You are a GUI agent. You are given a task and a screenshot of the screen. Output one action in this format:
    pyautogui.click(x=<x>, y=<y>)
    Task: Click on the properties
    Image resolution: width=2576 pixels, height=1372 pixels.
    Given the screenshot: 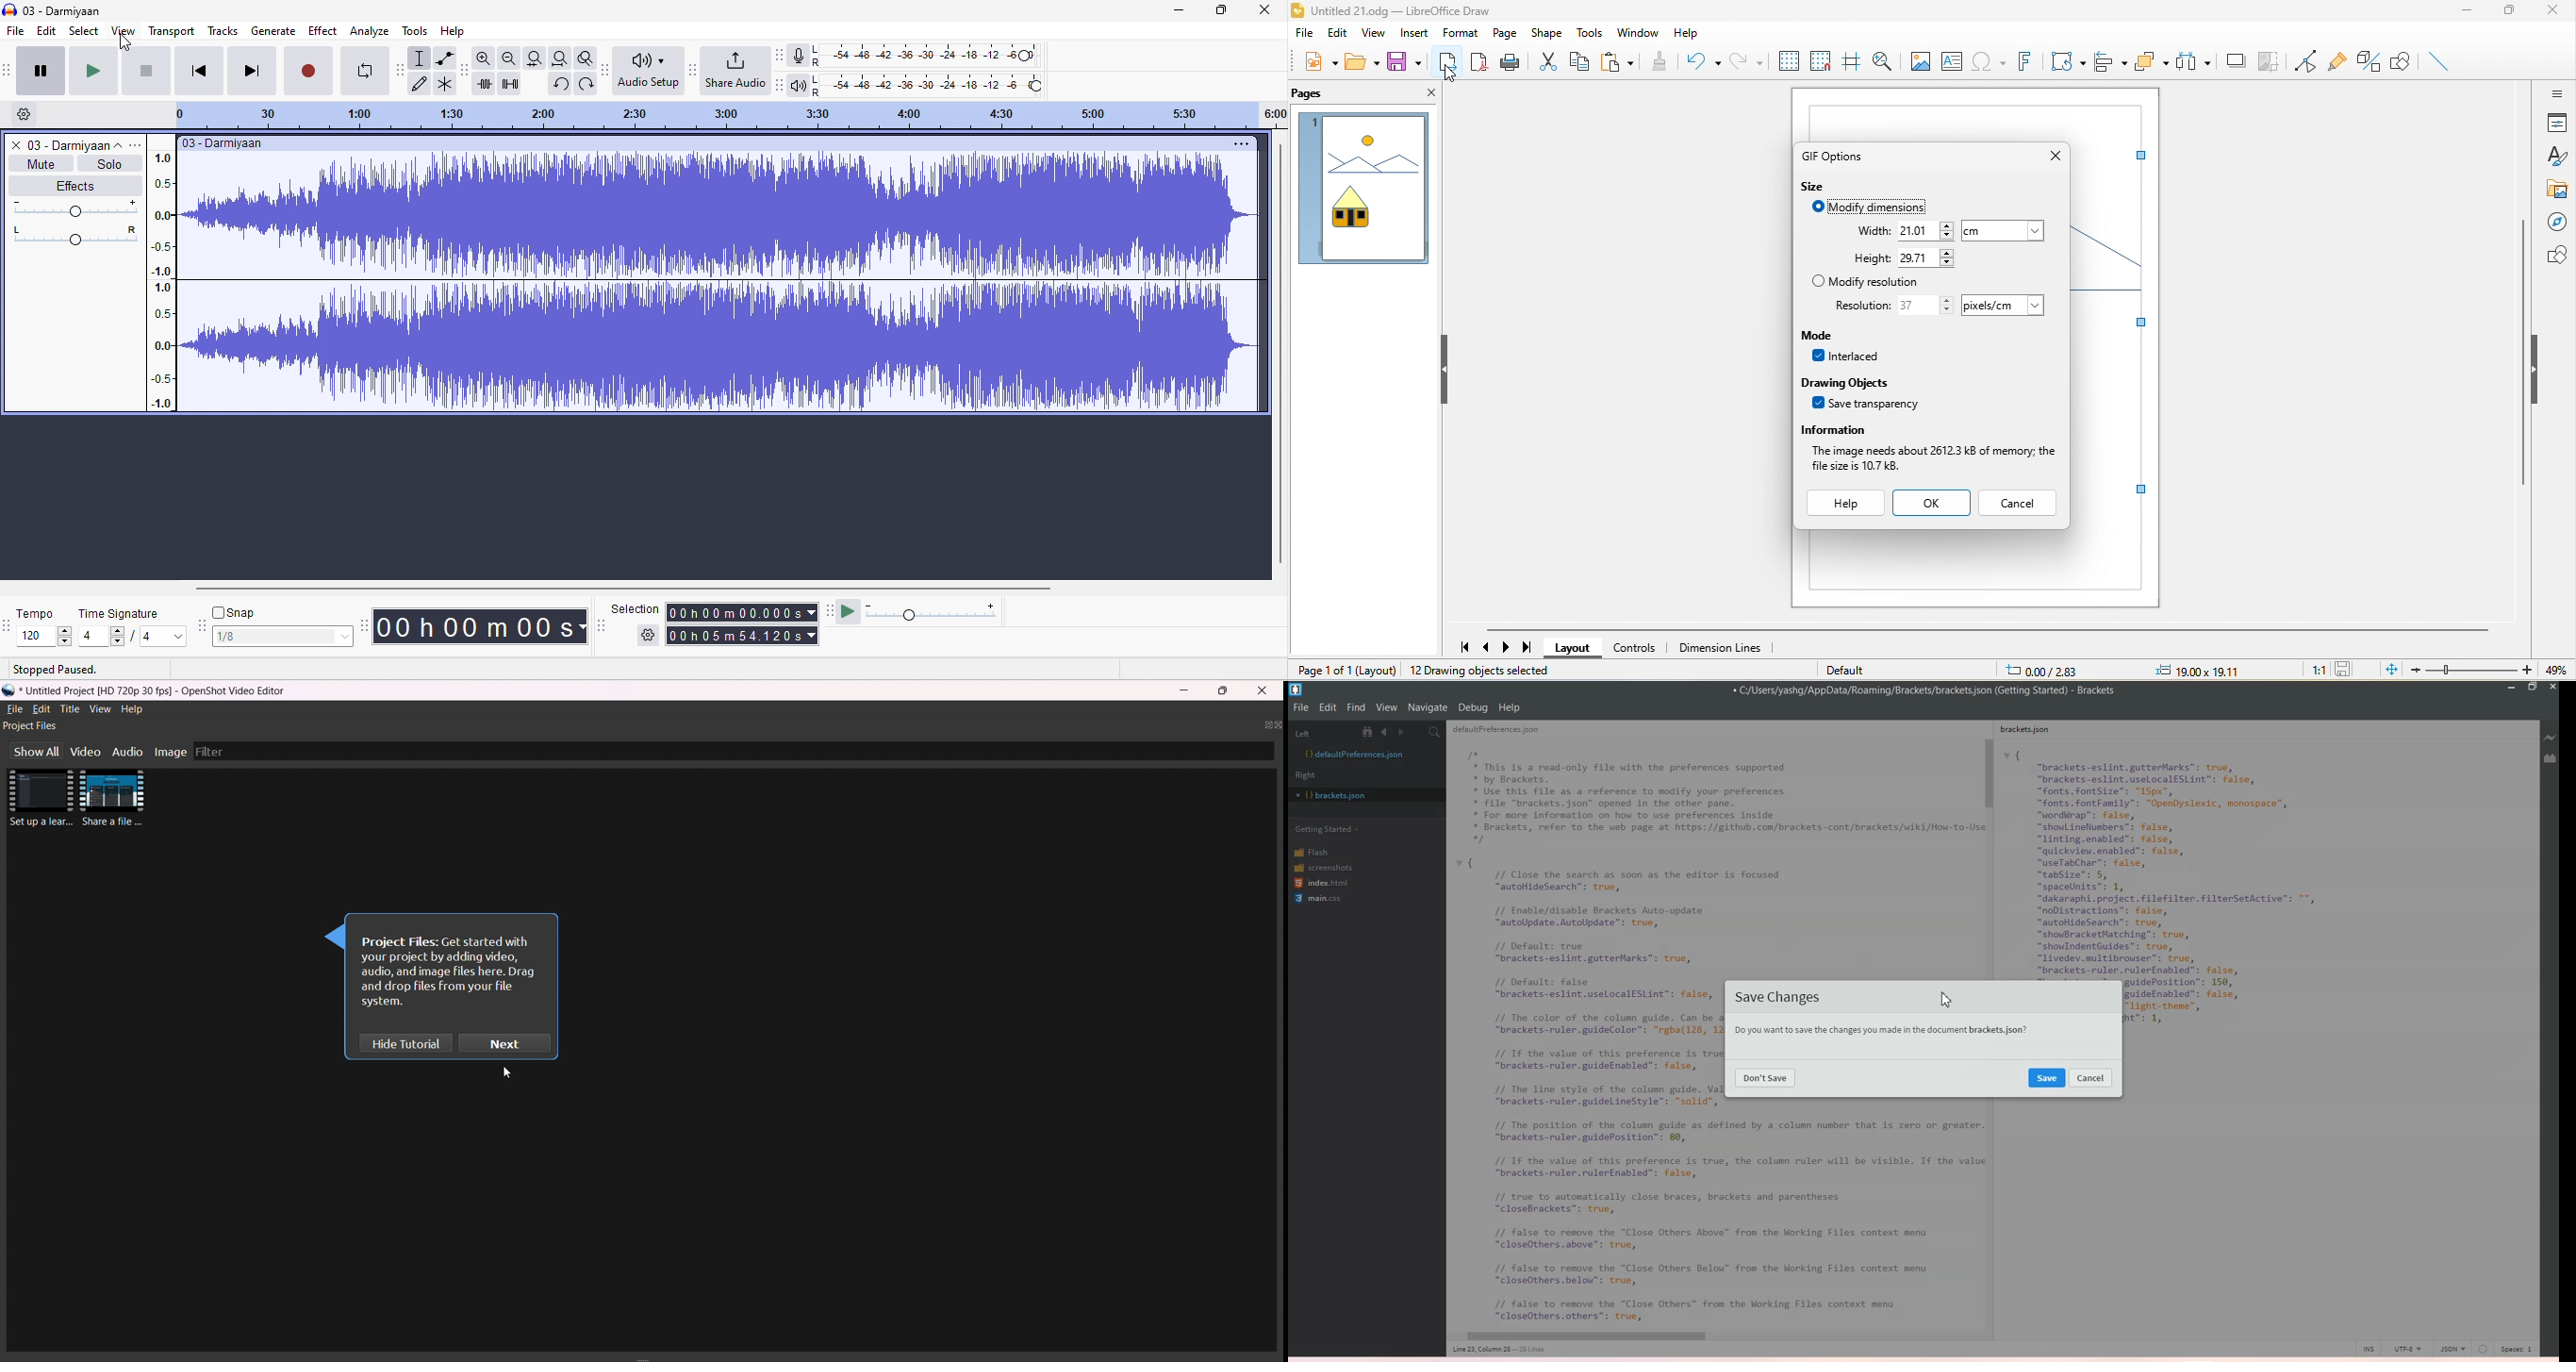 What is the action you would take?
    pyautogui.click(x=2556, y=123)
    